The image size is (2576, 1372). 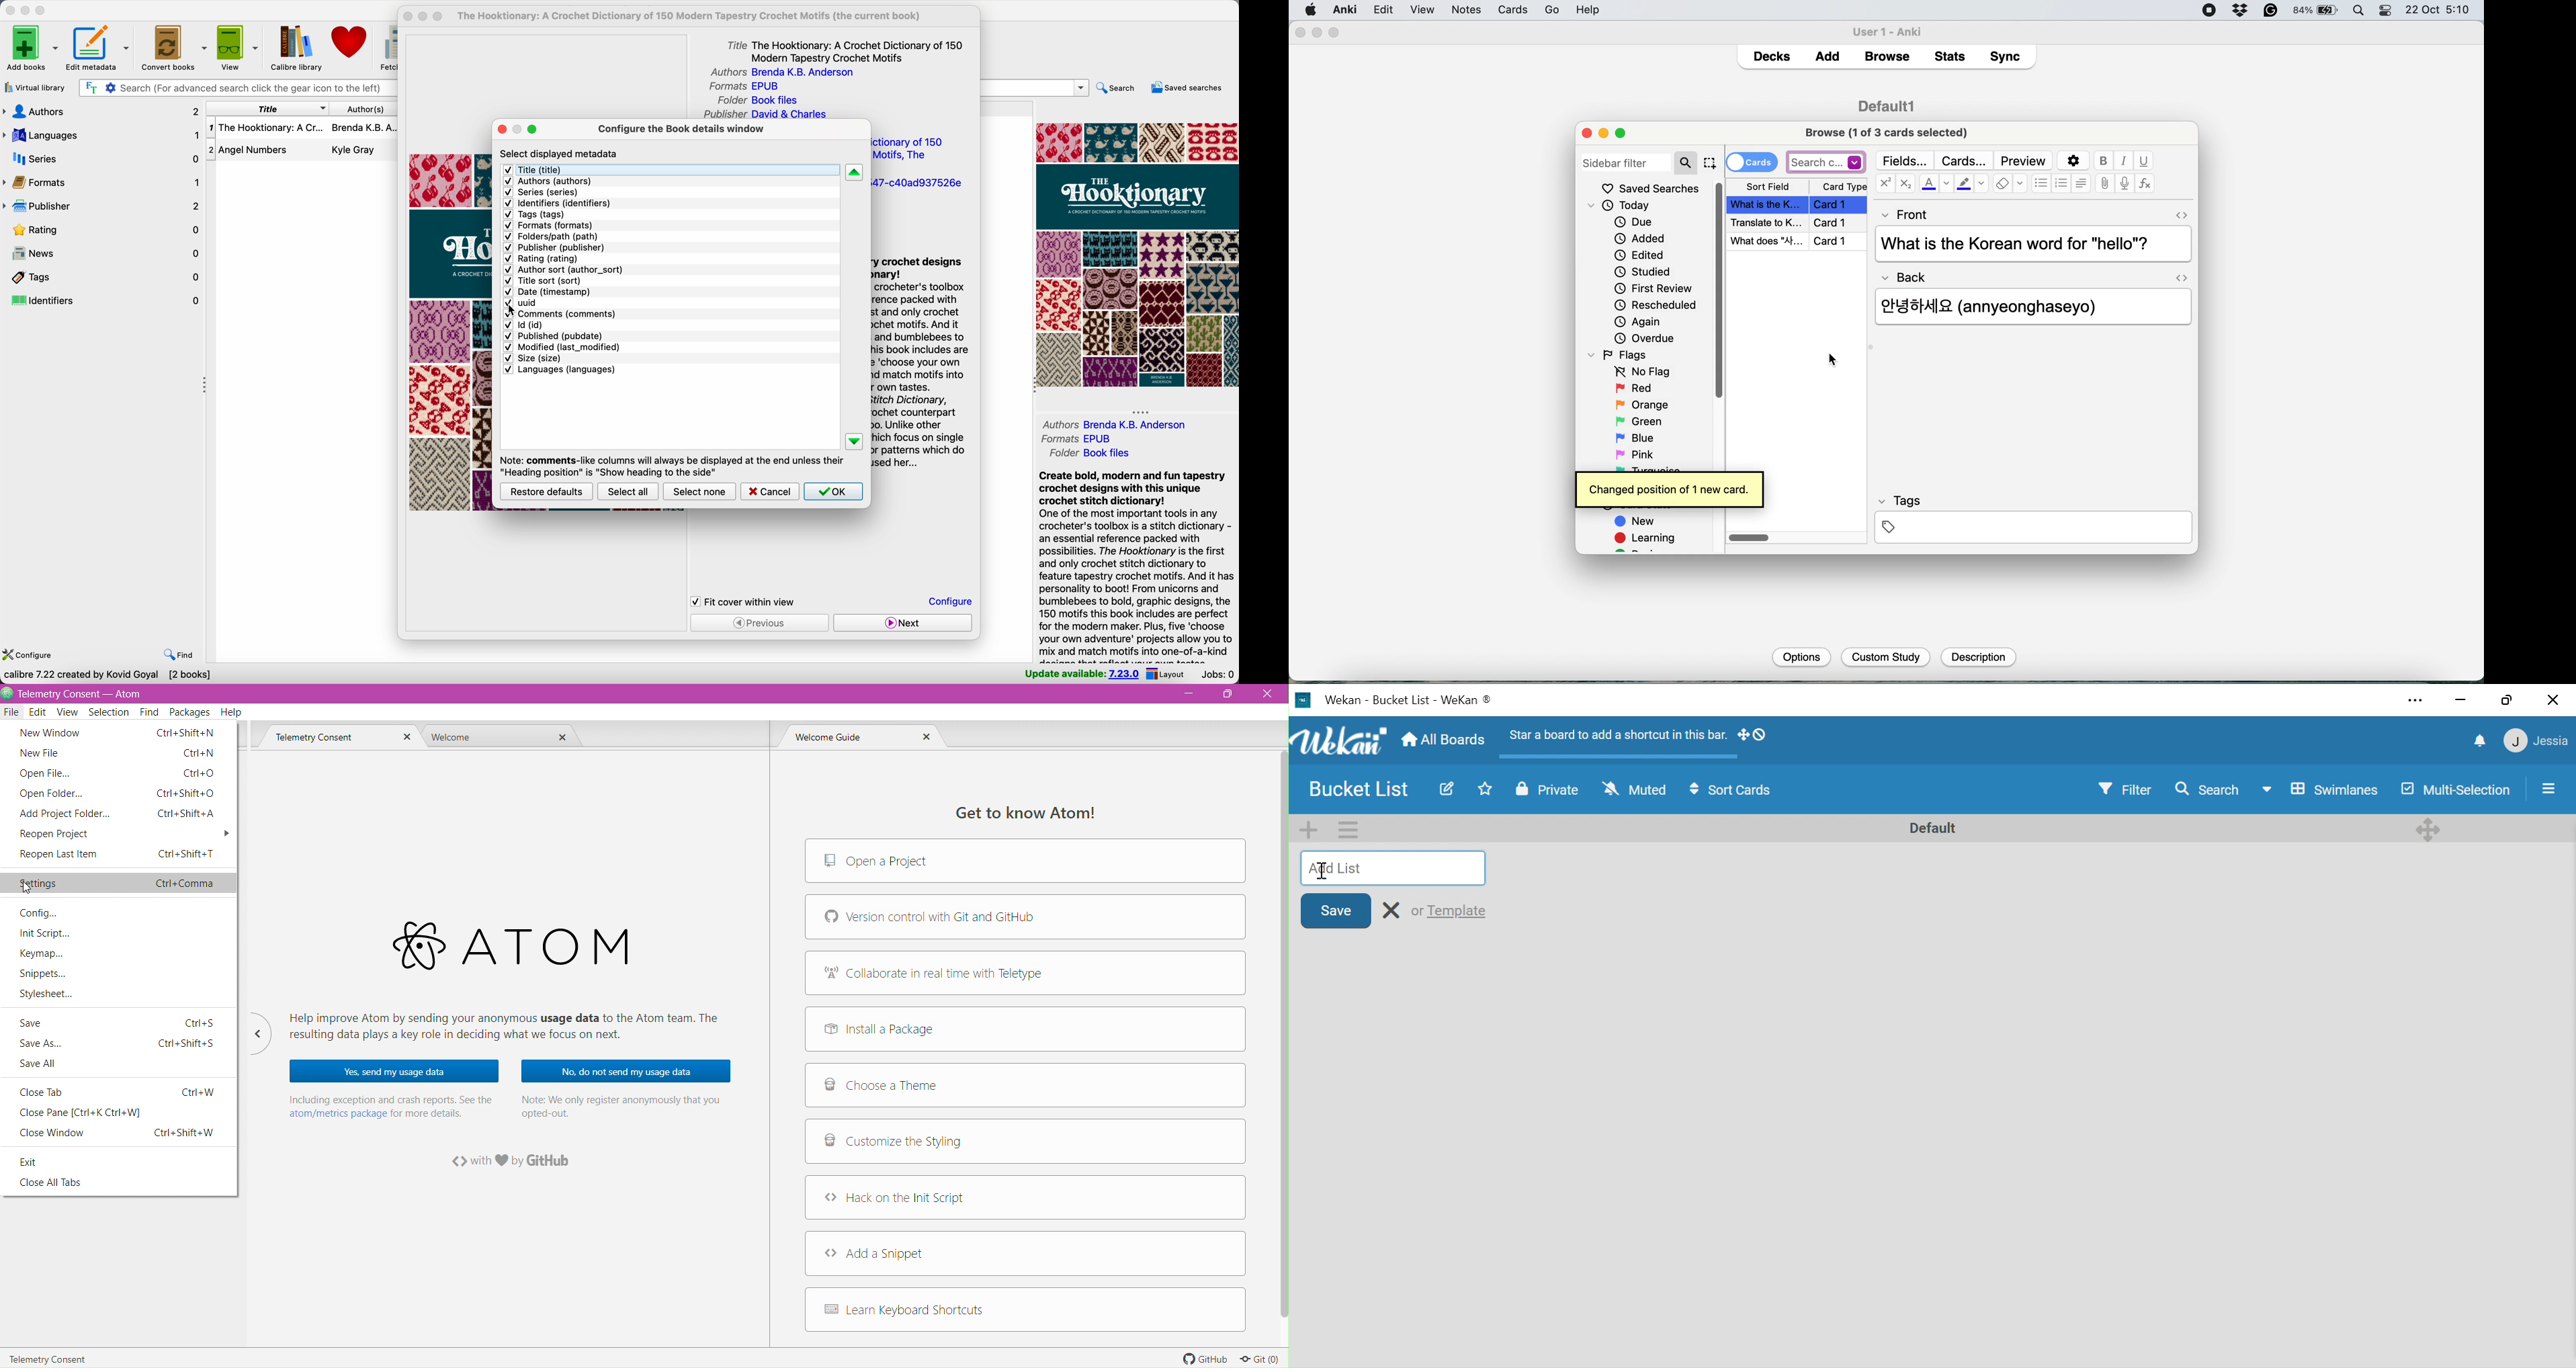 I want to click on search bar, so click(x=1639, y=162).